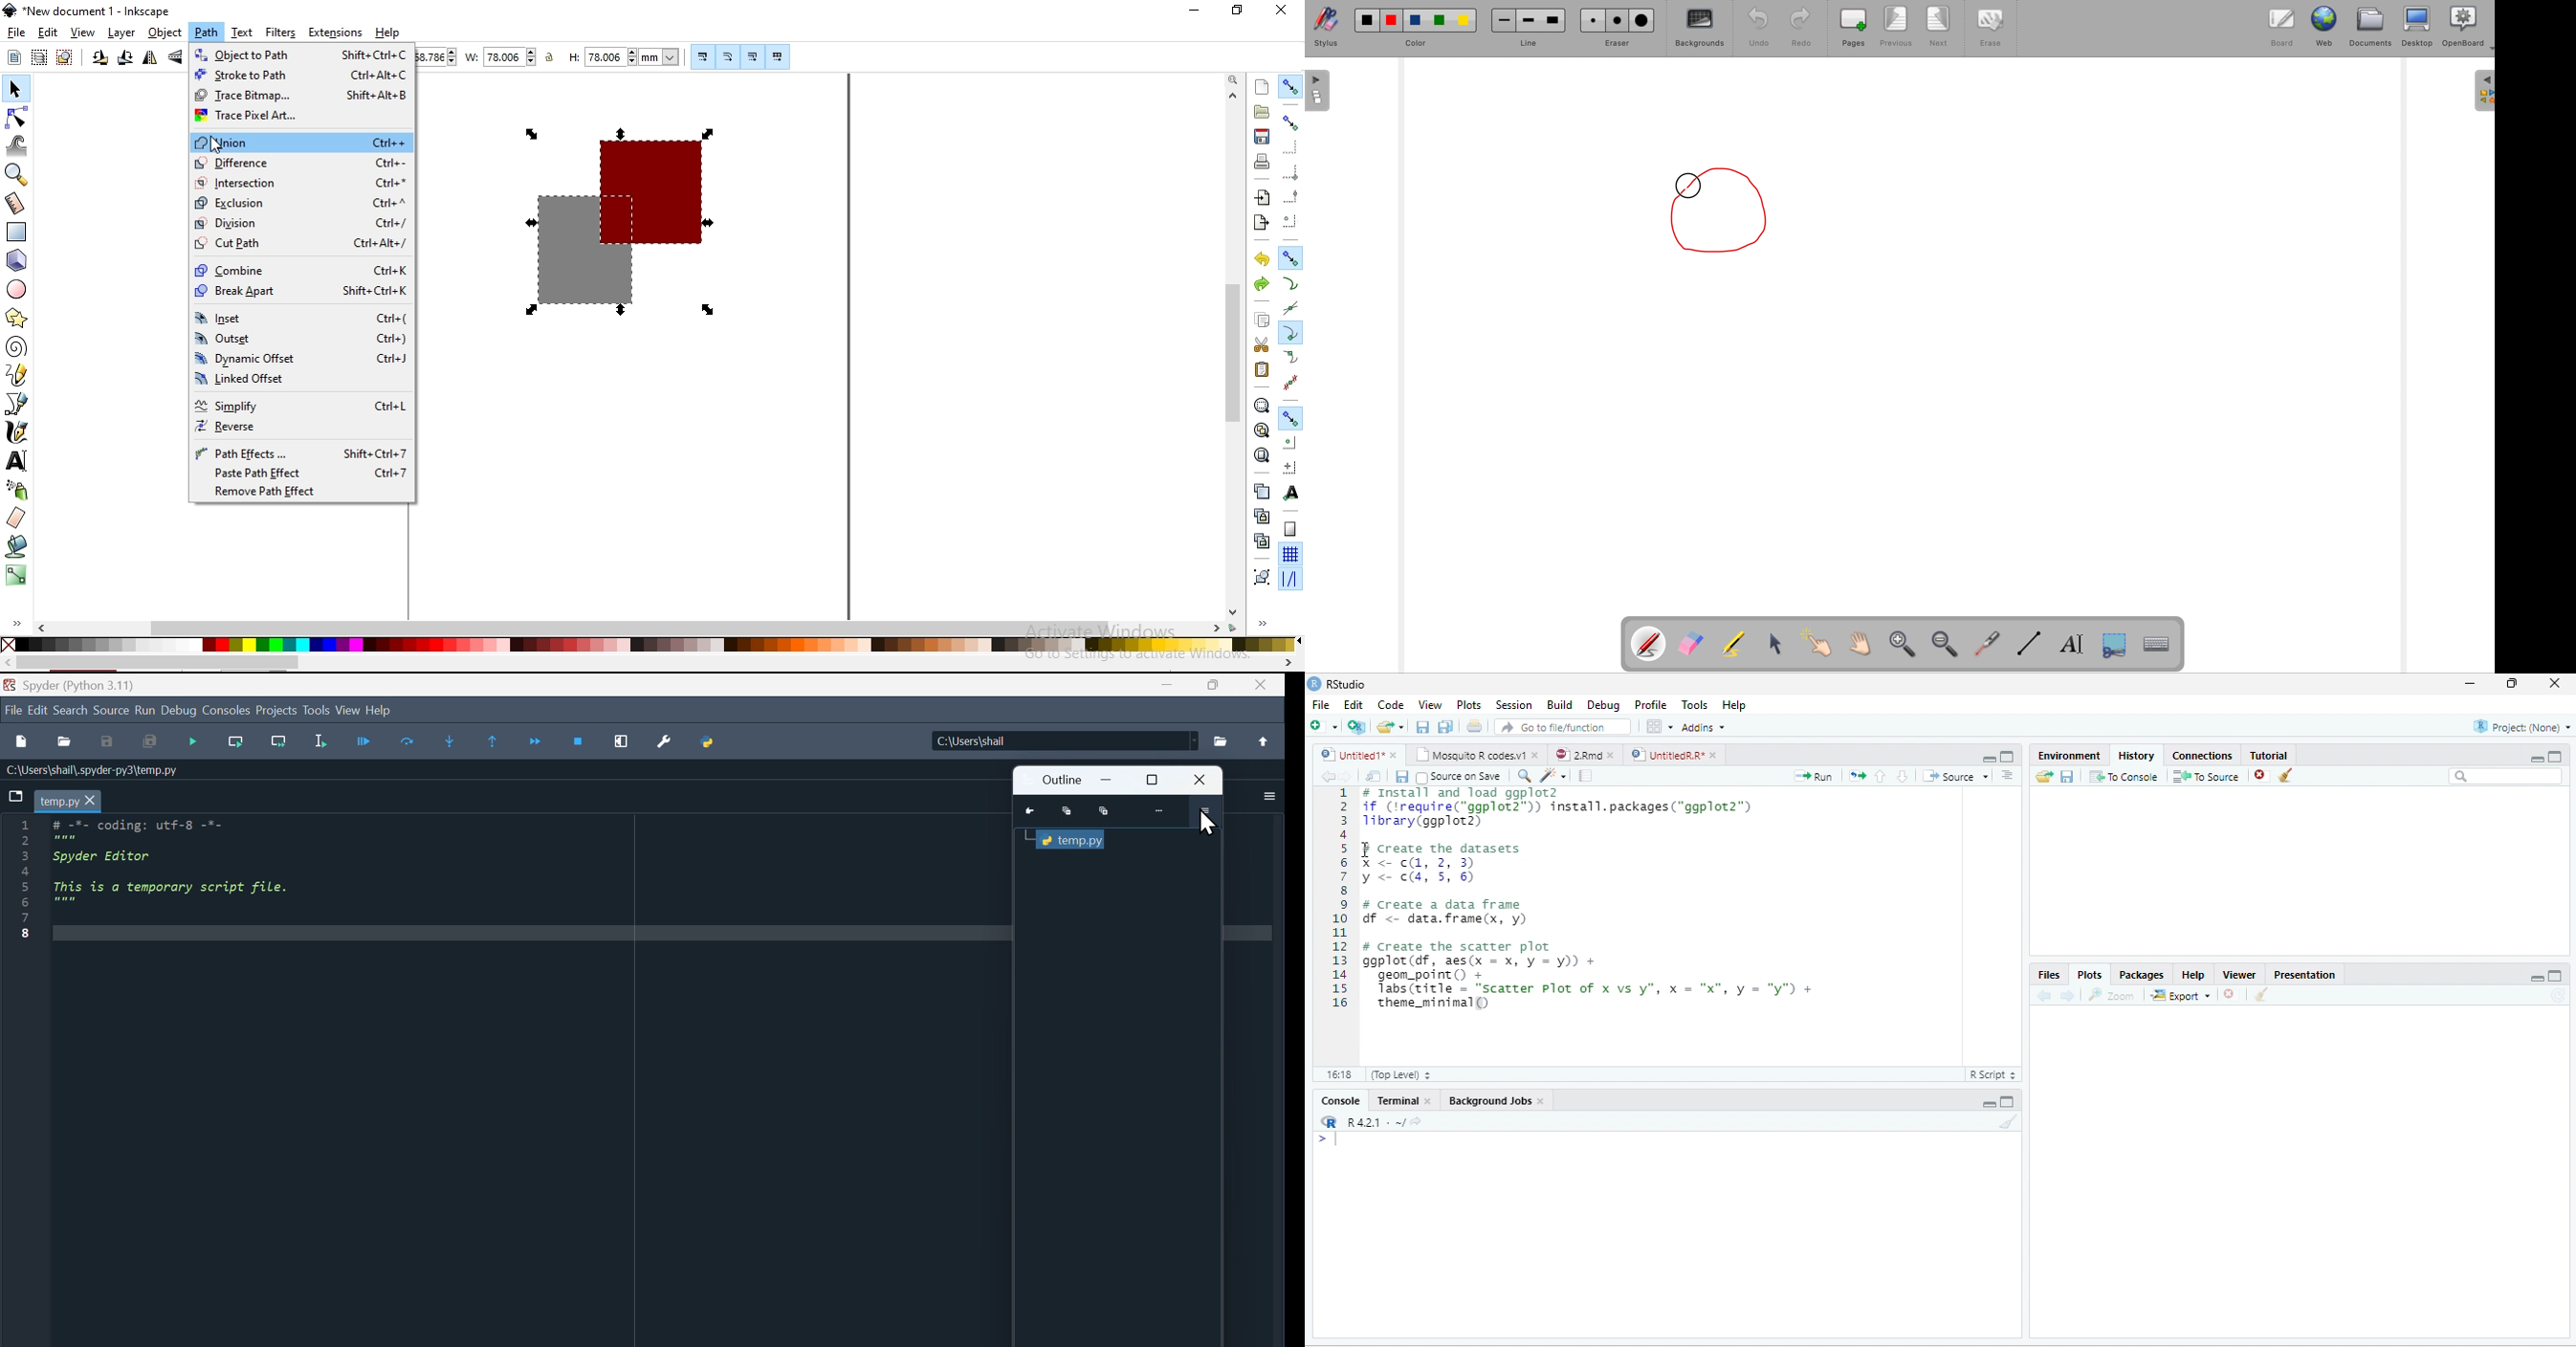  Describe the element at coordinates (1195, 11) in the screenshot. I see `minimize` at that location.